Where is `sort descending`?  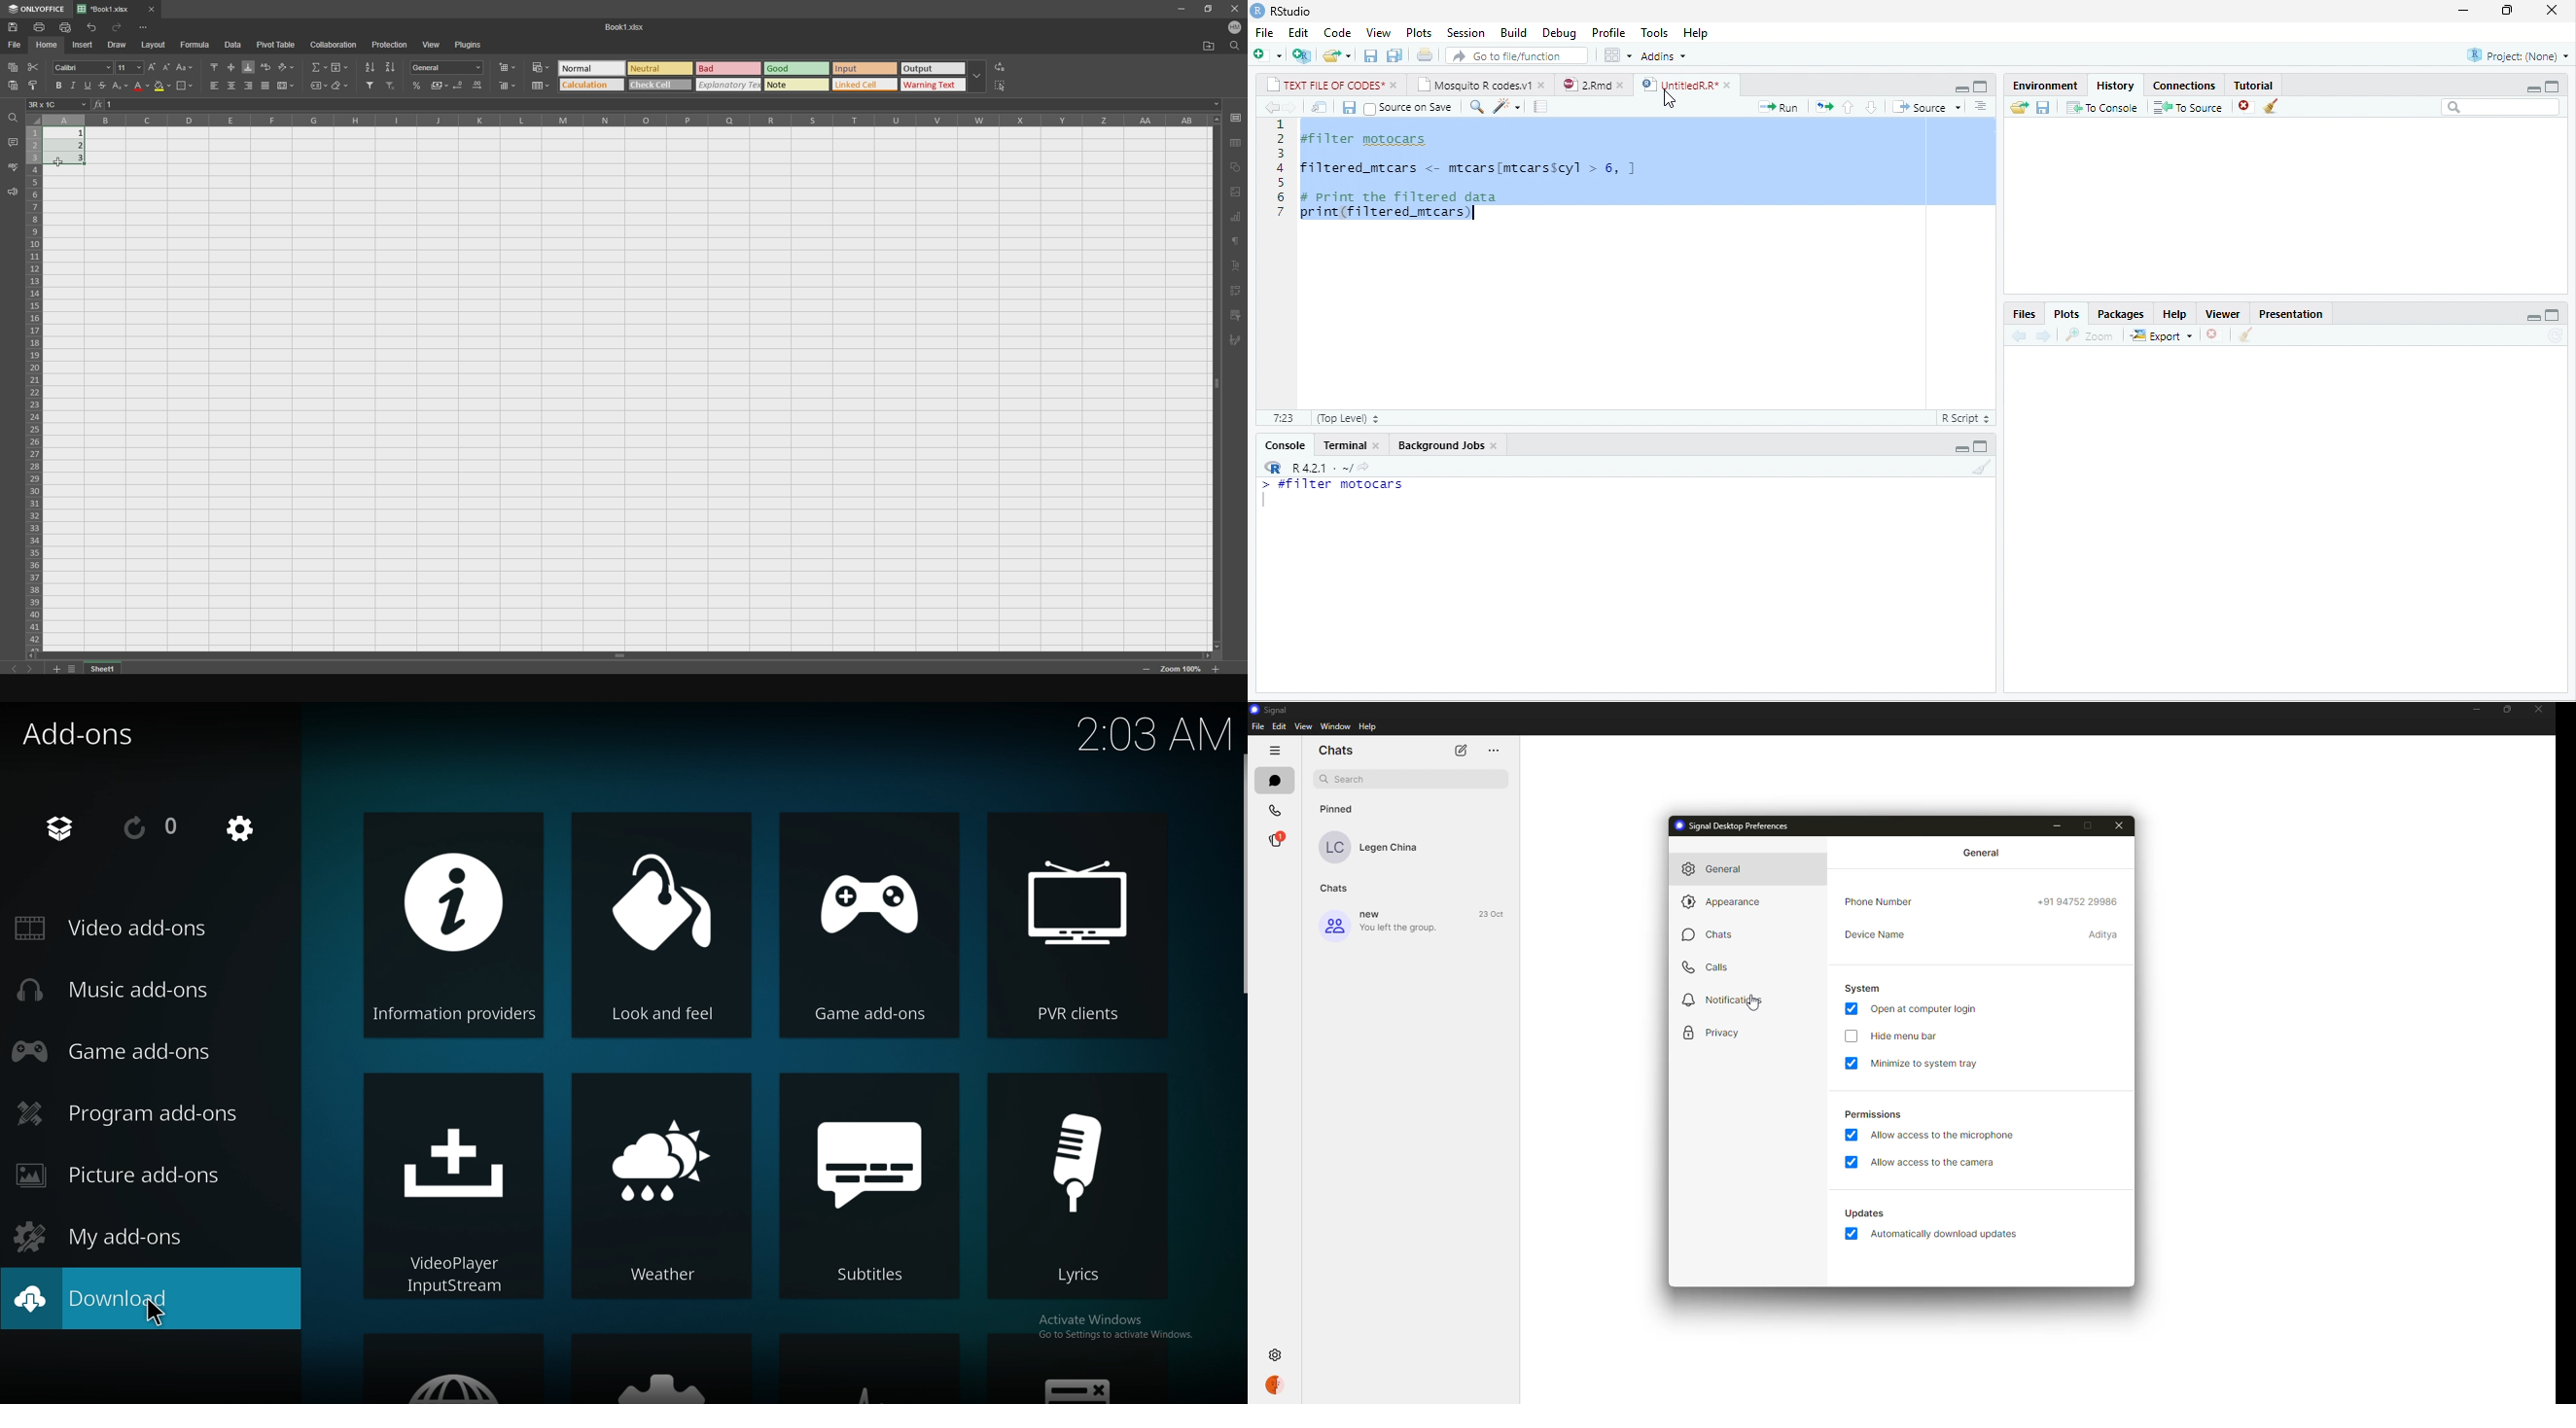
sort descending is located at coordinates (391, 66).